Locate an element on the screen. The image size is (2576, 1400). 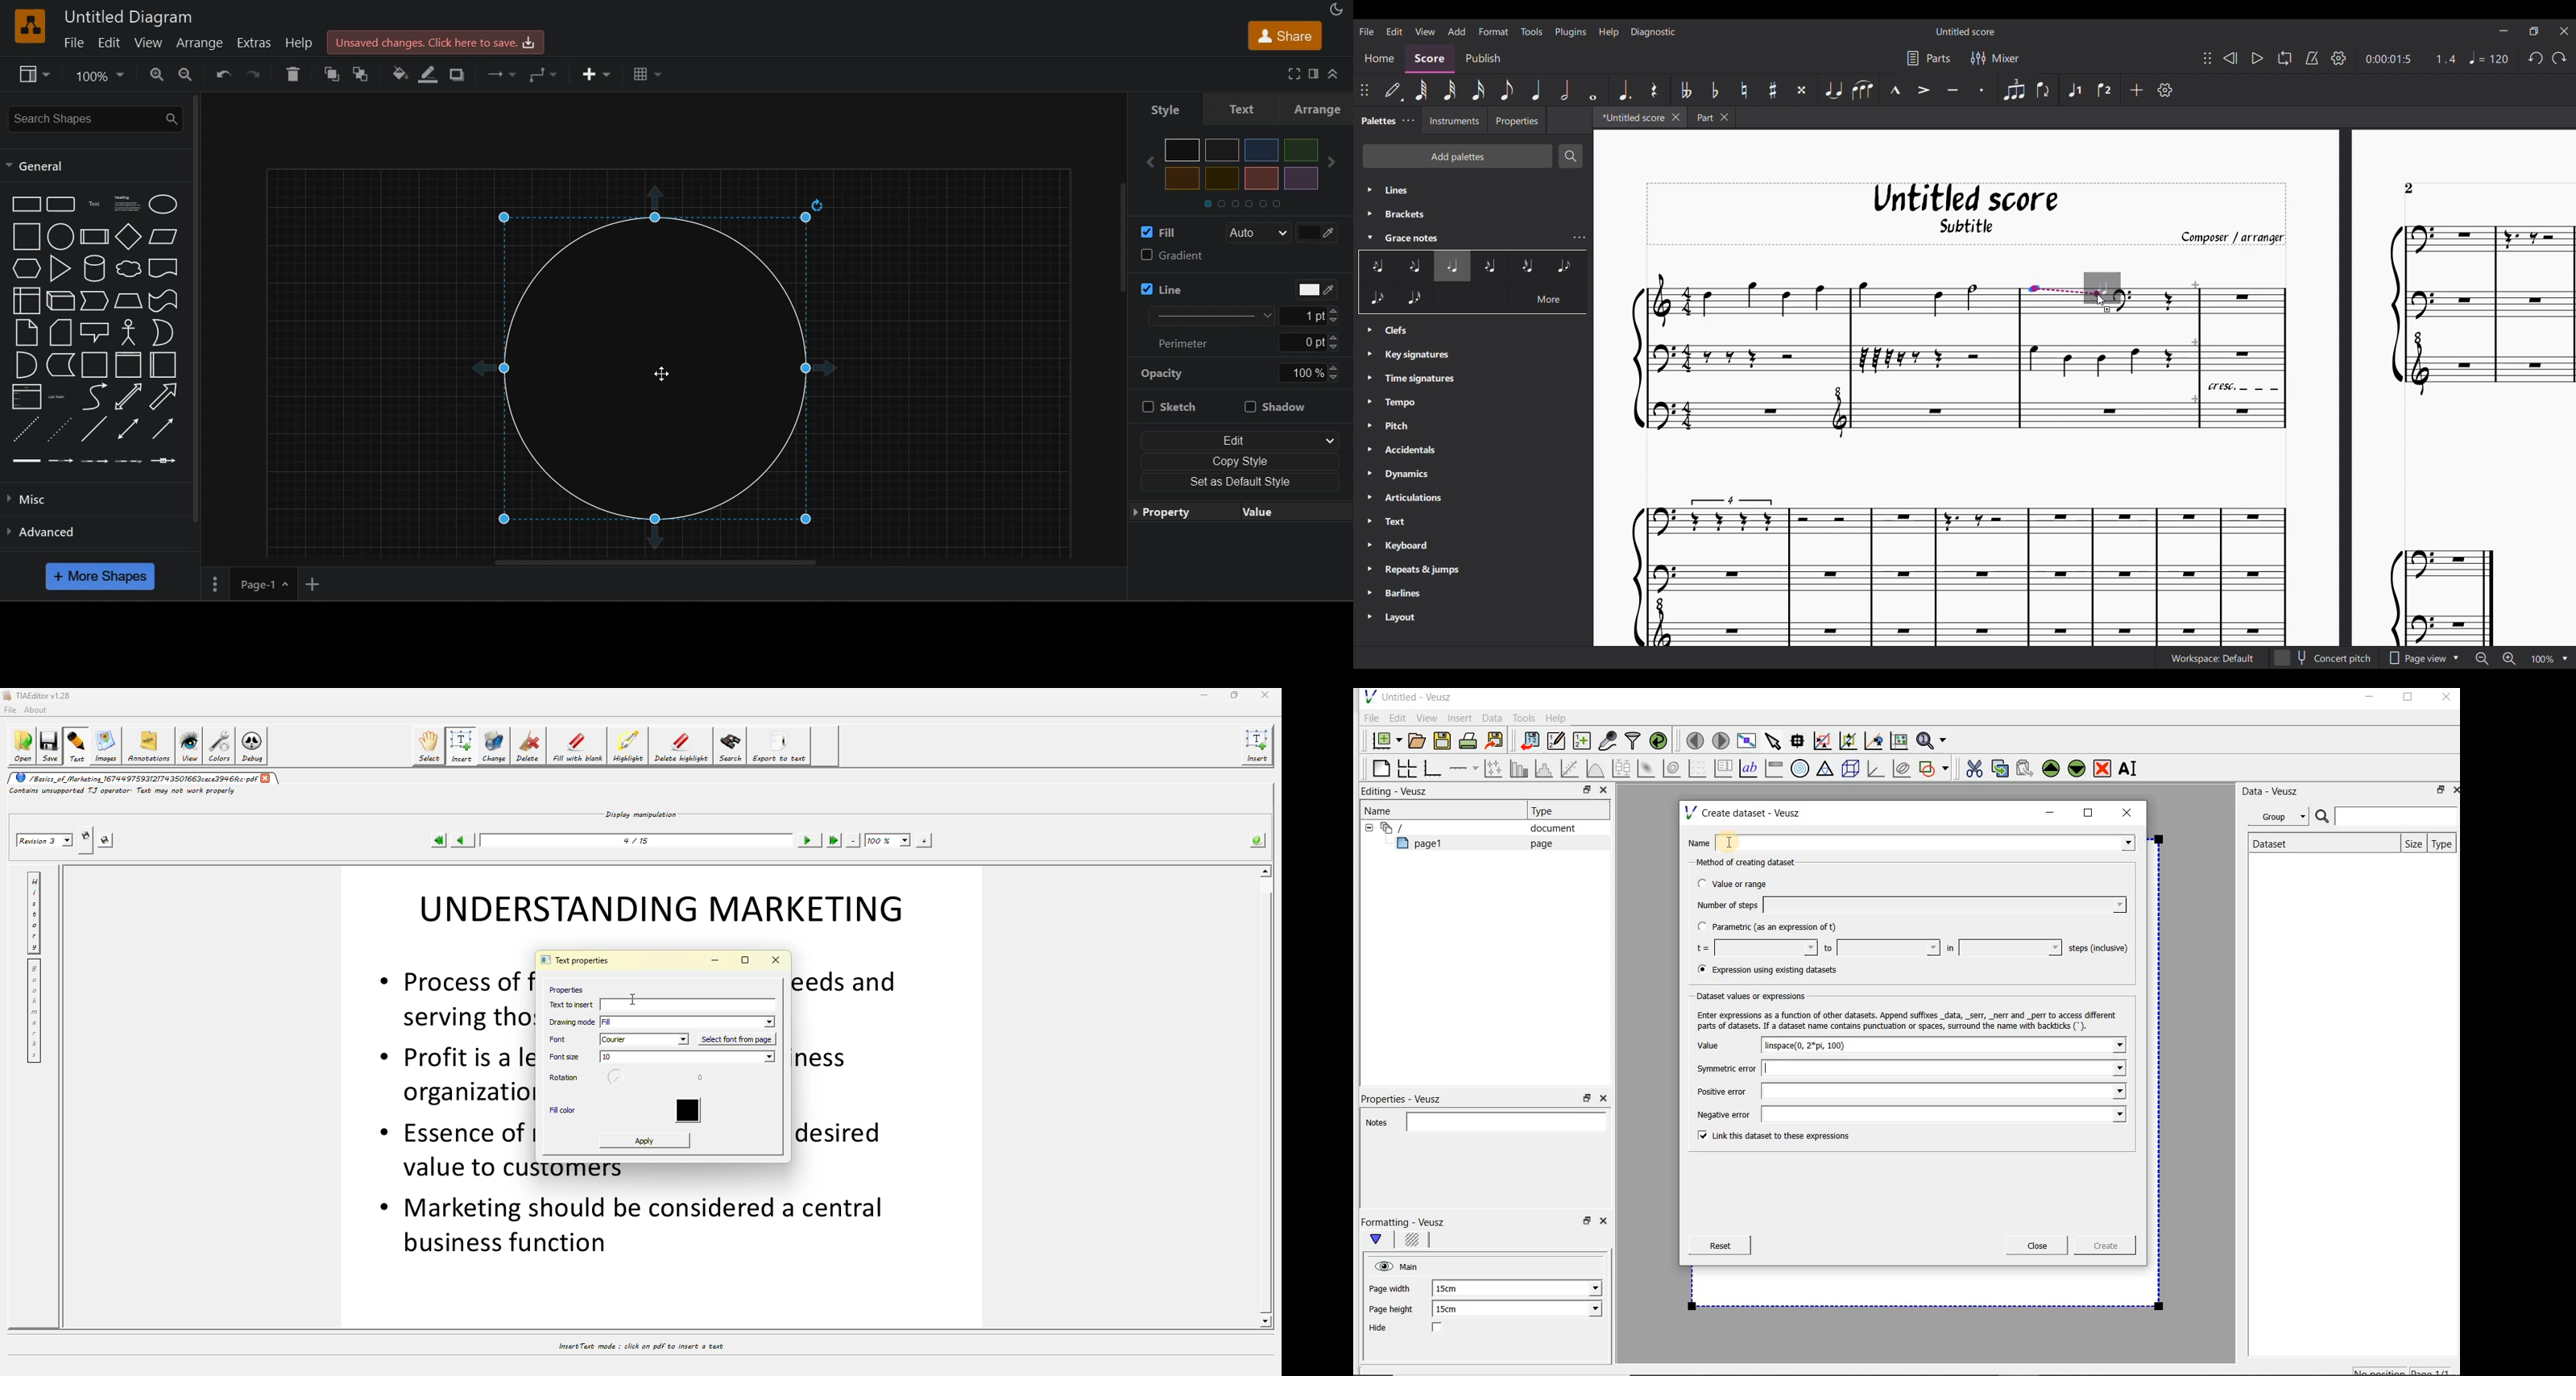
Help is located at coordinates (1558, 718).